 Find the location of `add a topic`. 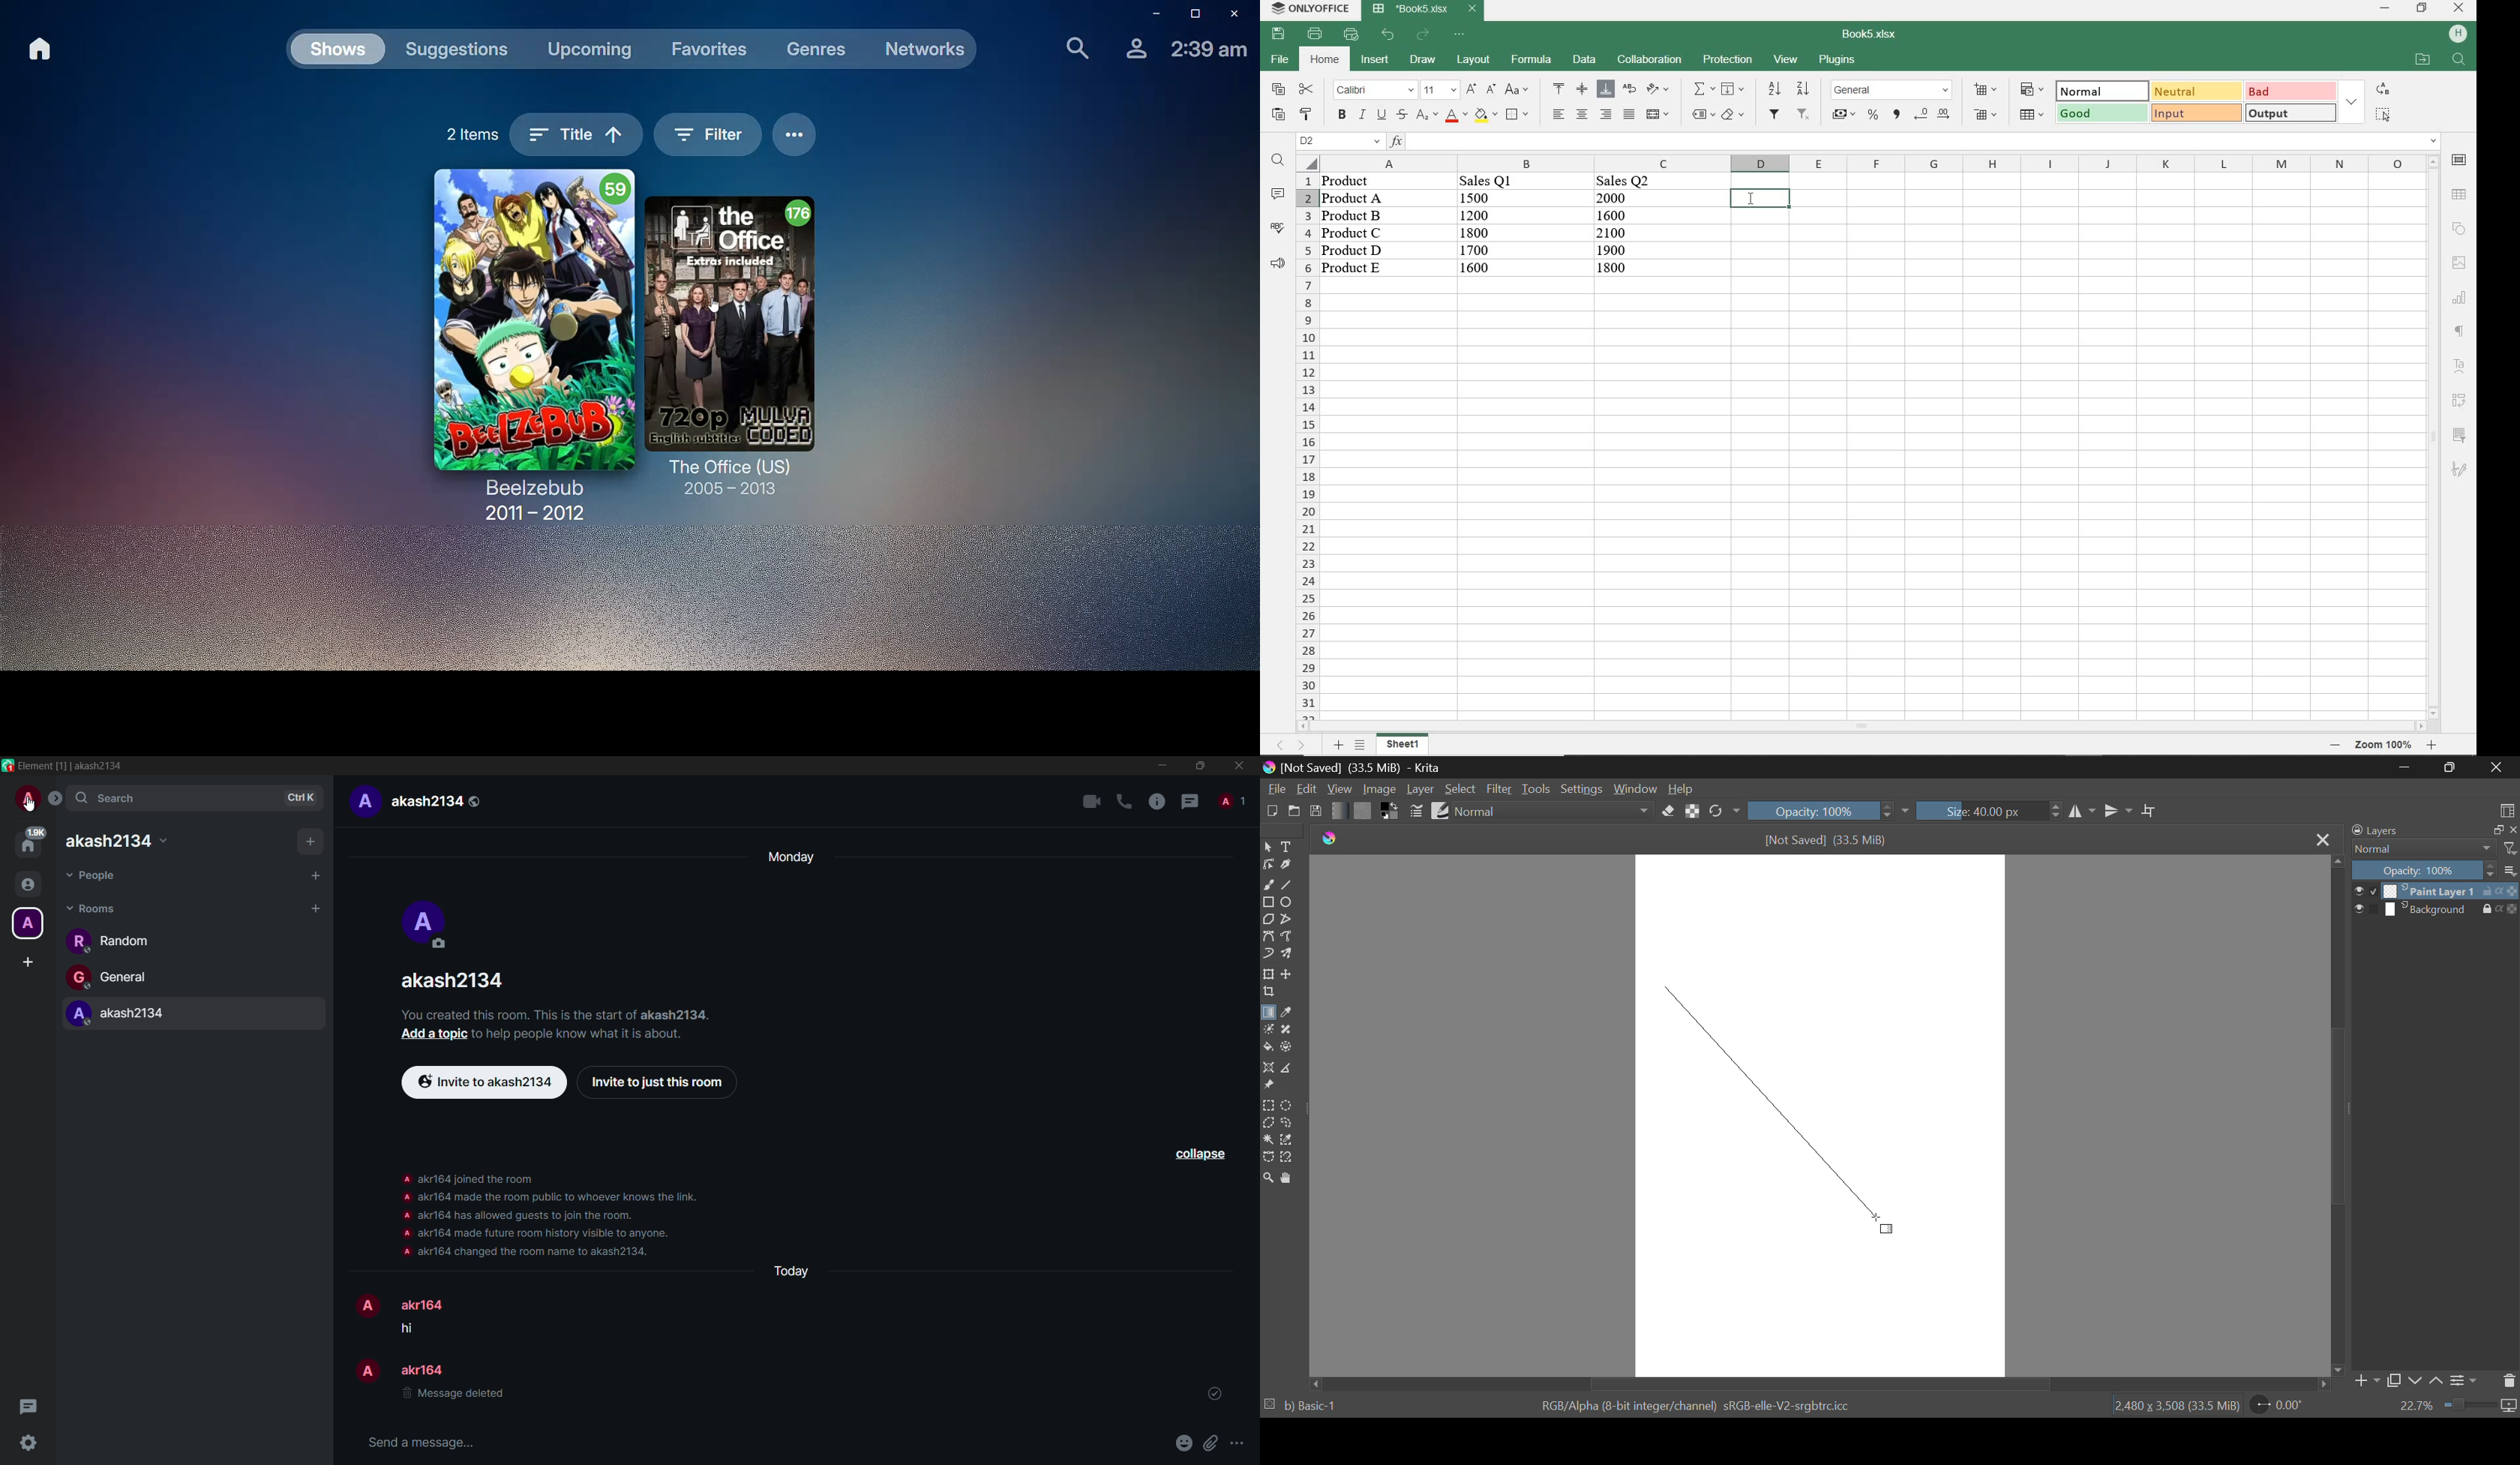

add a topic is located at coordinates (432, 1033).